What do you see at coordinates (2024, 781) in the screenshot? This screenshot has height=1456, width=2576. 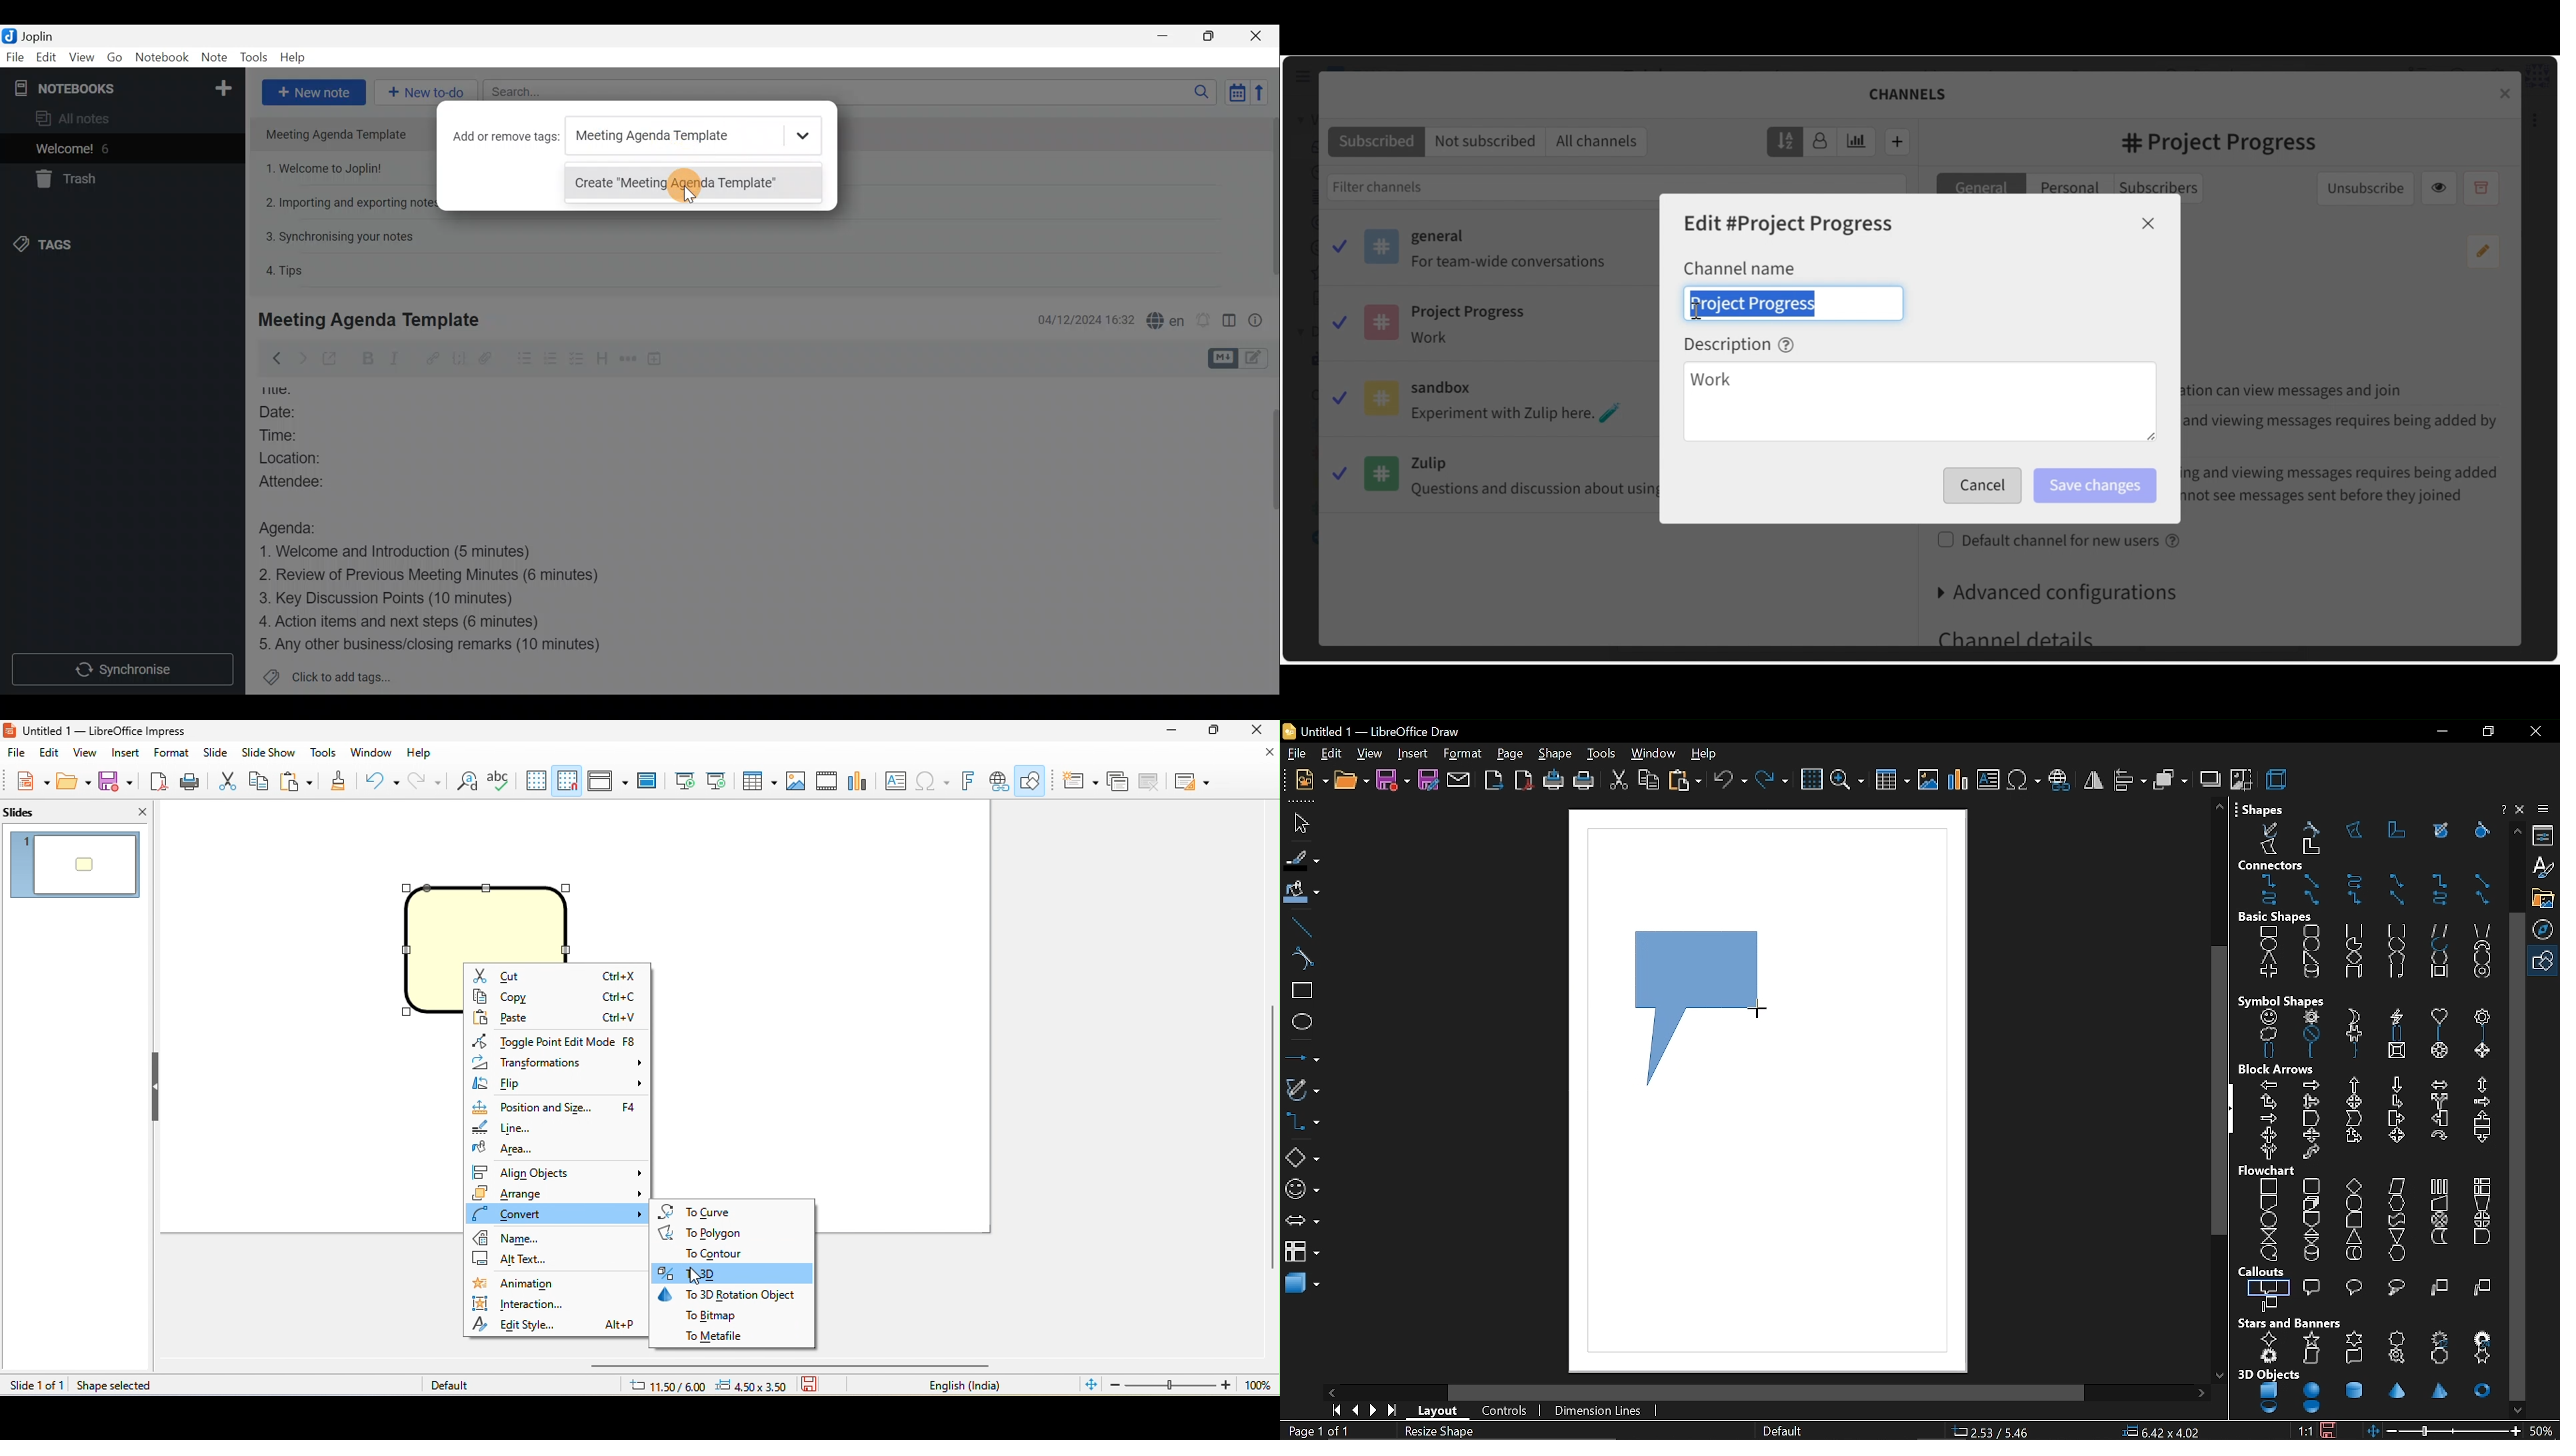 I see `insert symbol` at bounding box center [2024, 781].